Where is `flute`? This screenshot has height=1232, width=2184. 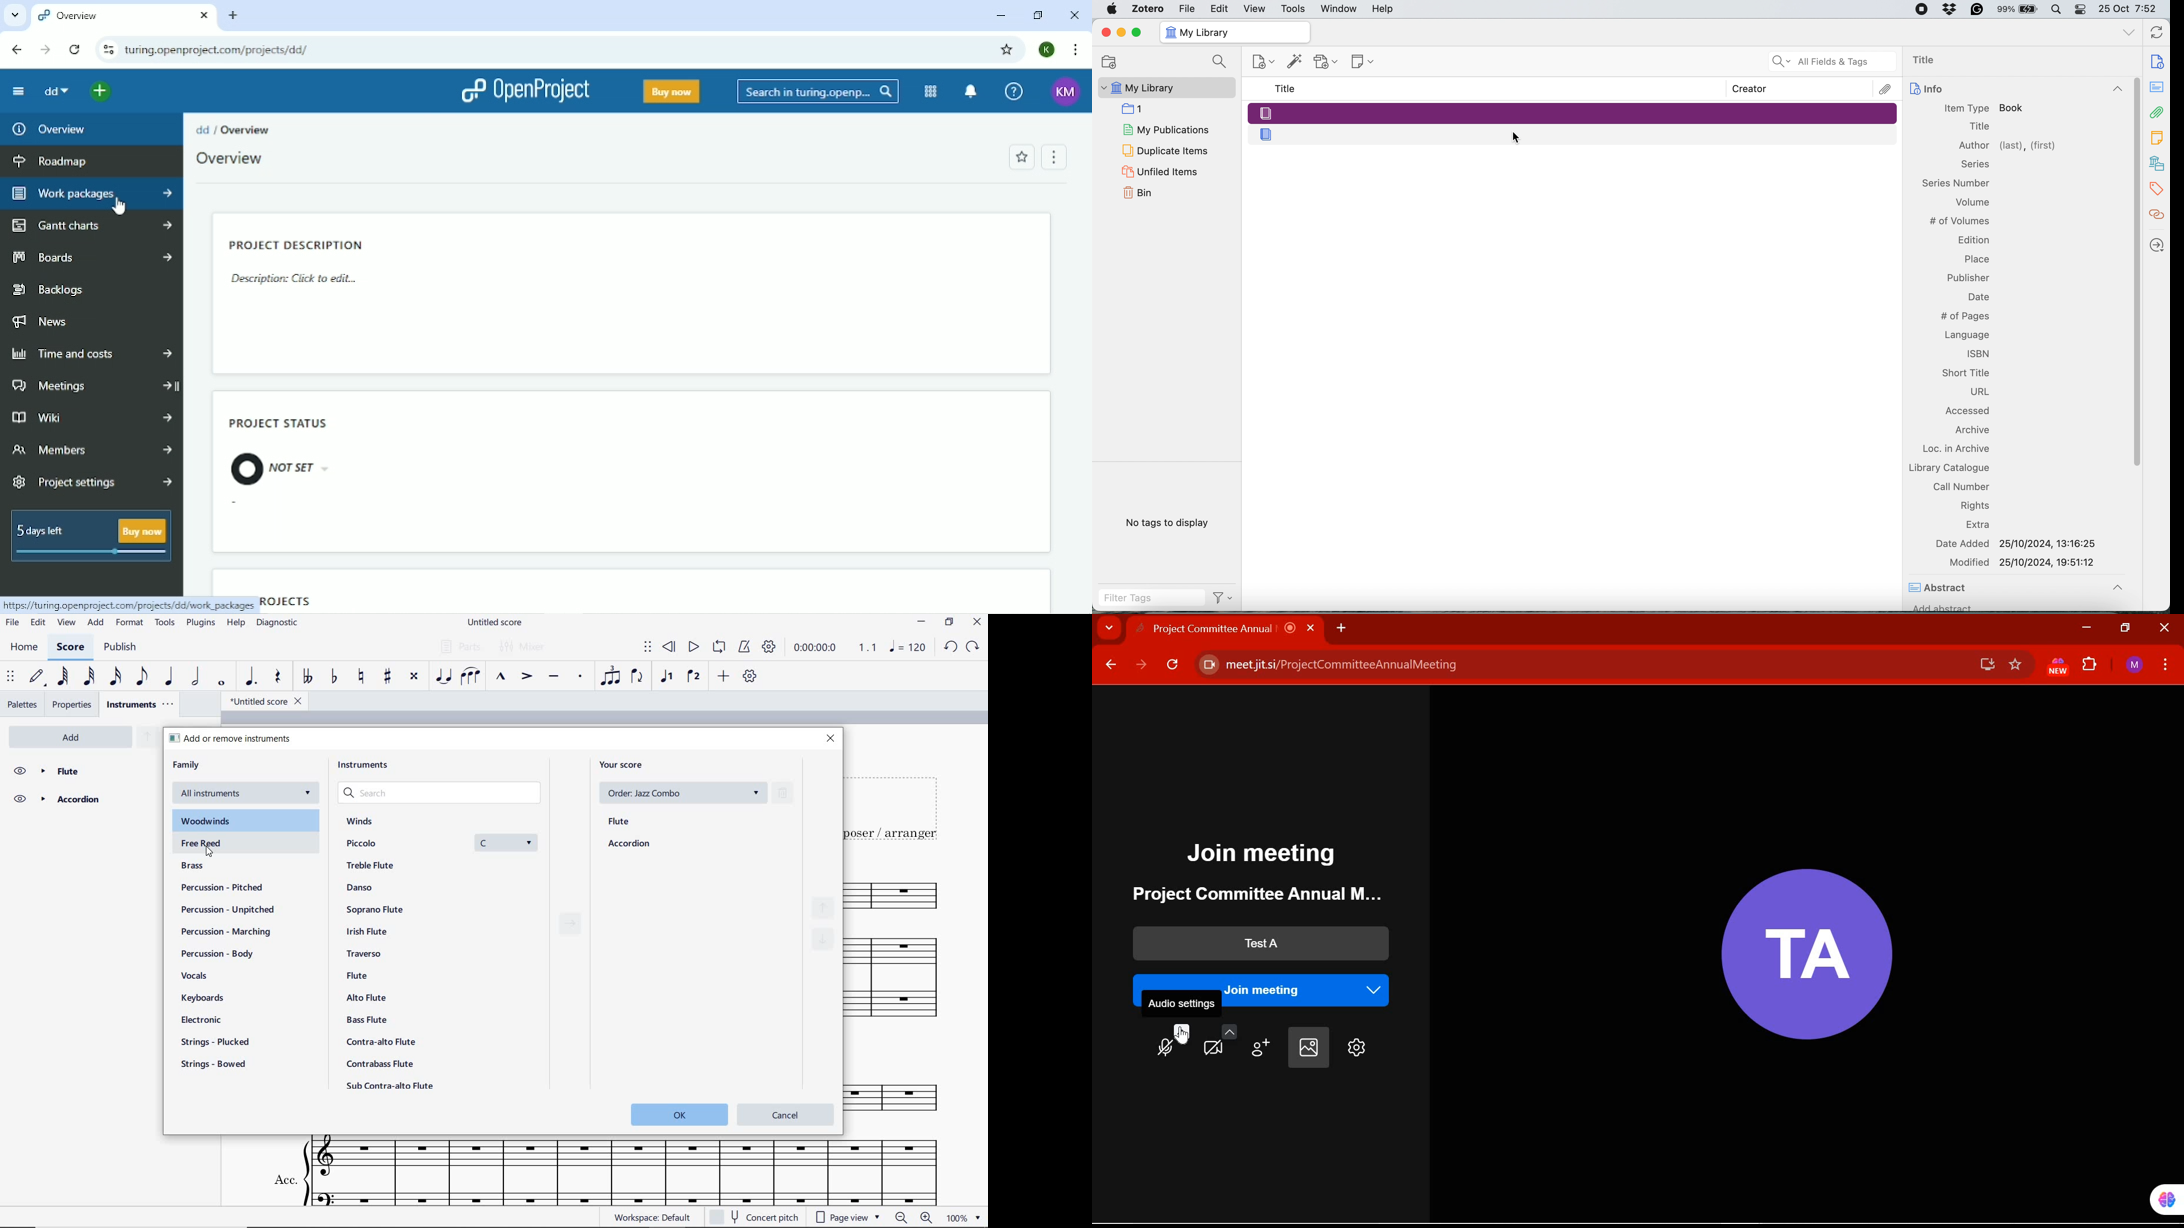
flute is located at coordinates (82, 770).